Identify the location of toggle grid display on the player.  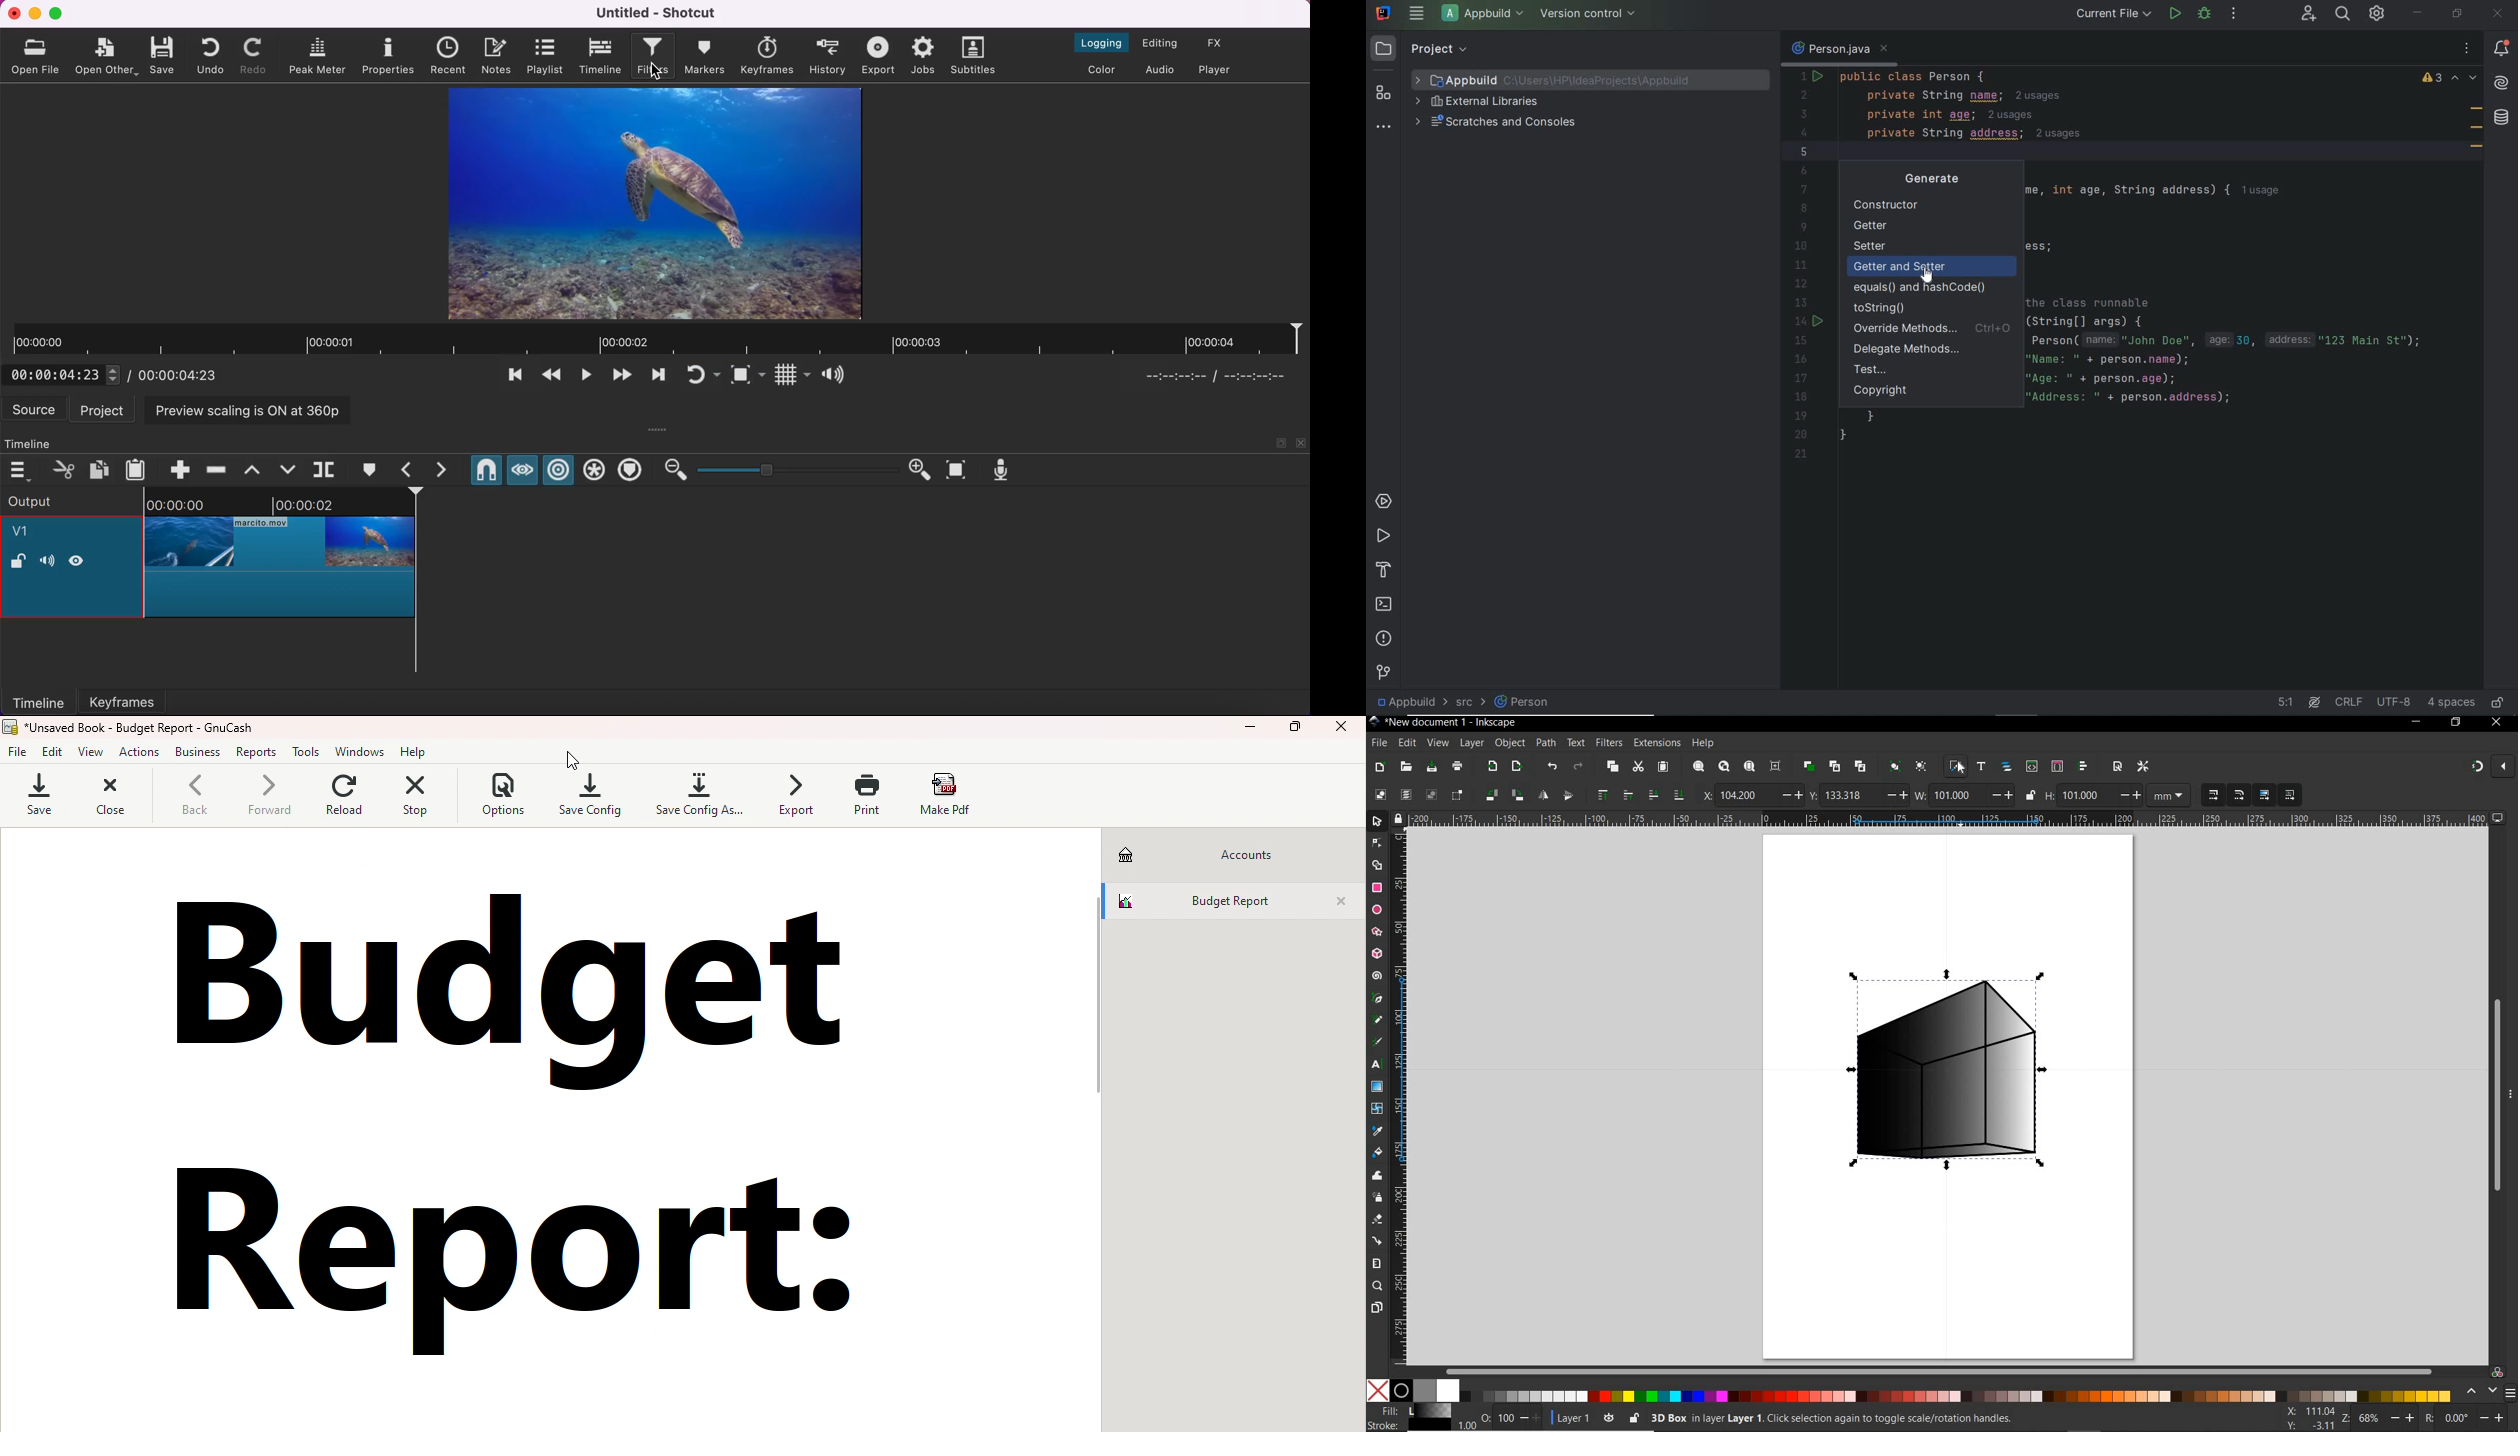
(791, 377).